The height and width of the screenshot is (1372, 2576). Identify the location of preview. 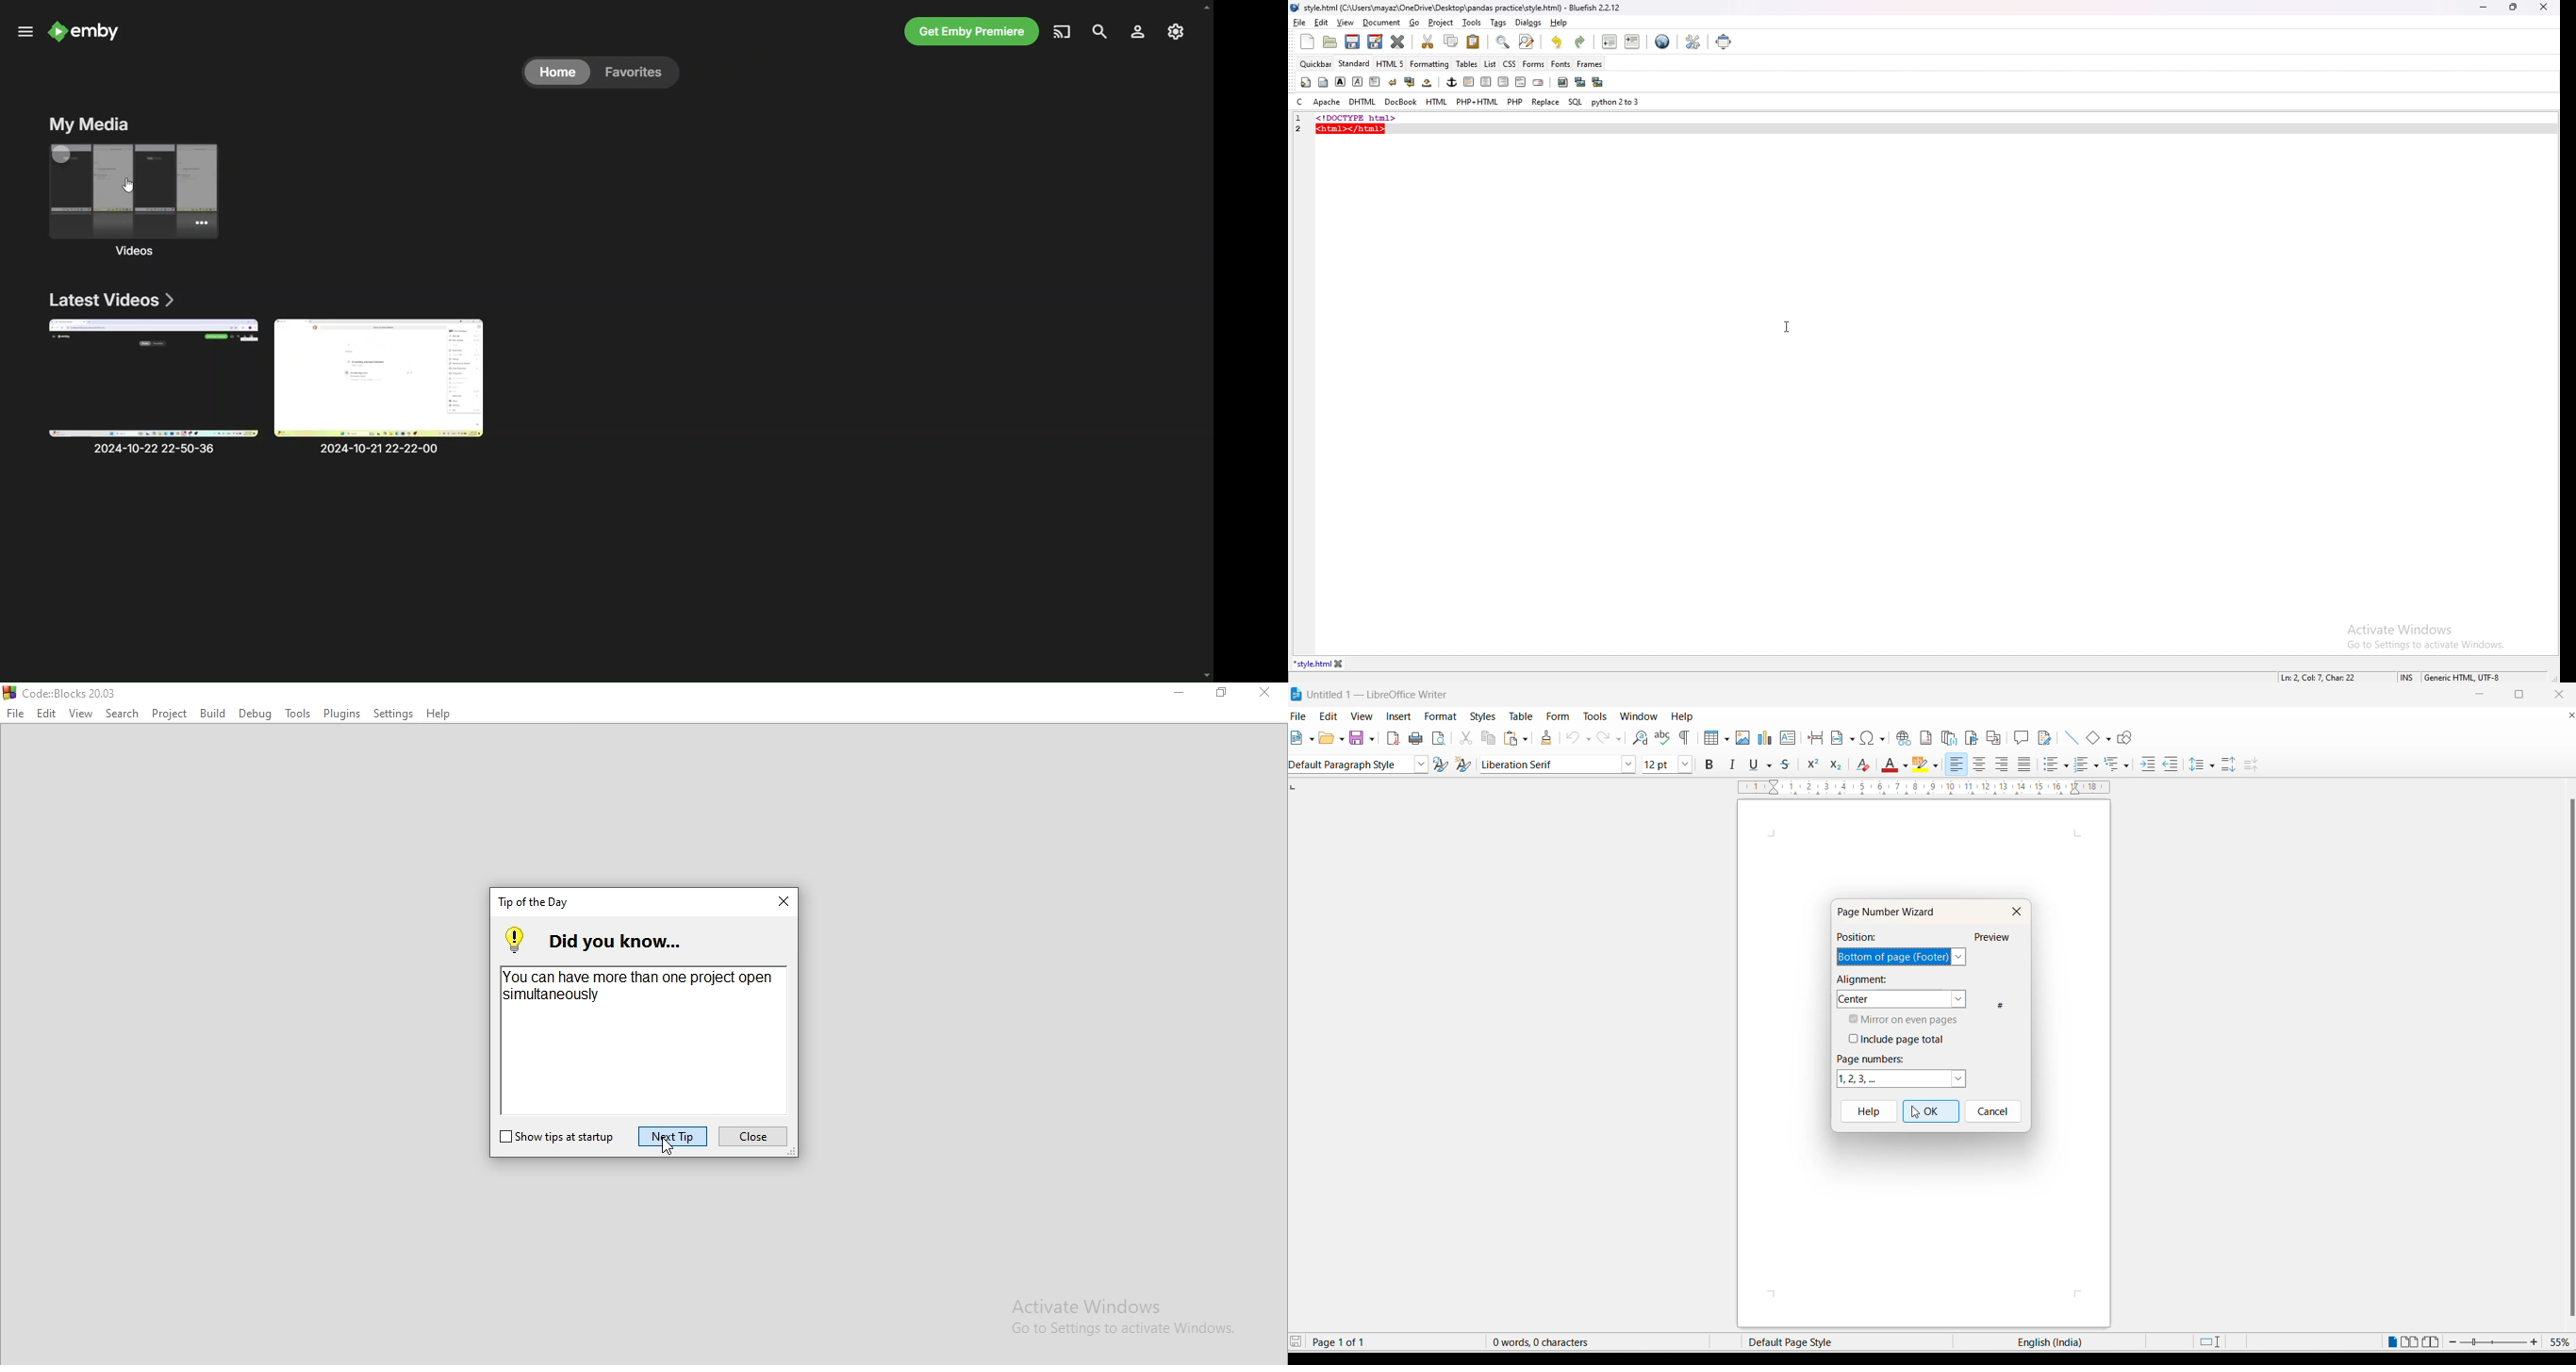
(1993, 937).